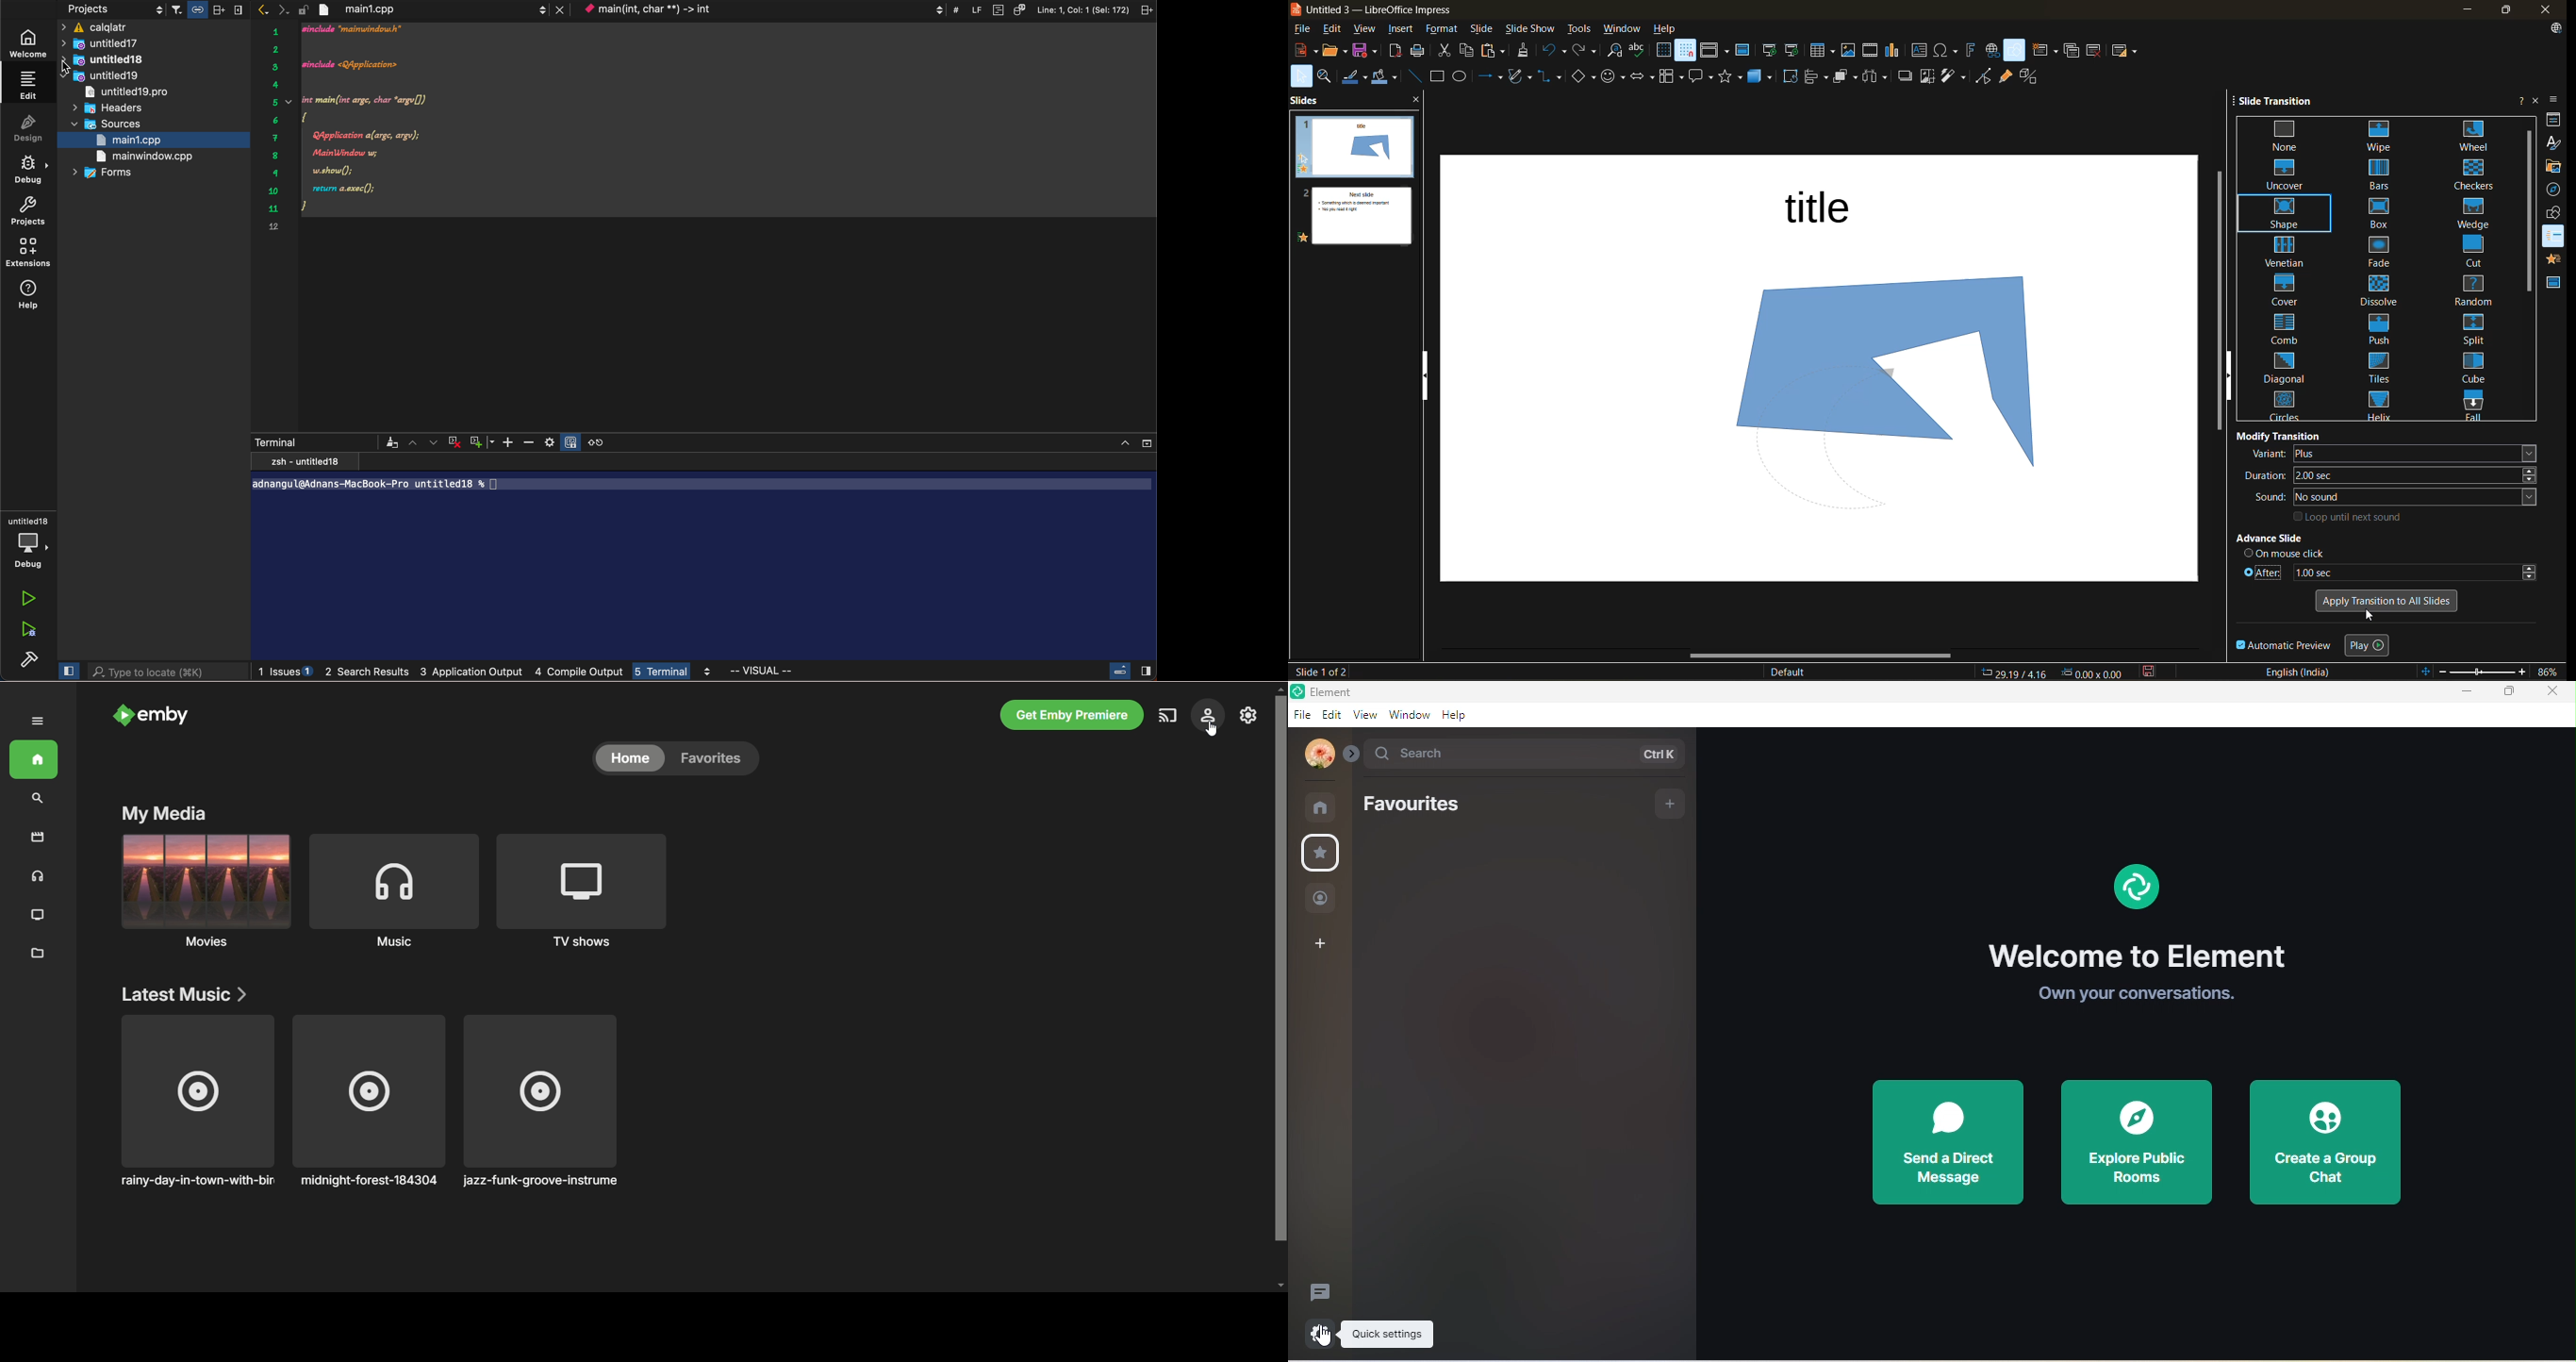  What do you see at coordinates (2095, 50) in the screenshot?
I see `delete slide` at bounding box center [2095, 50].